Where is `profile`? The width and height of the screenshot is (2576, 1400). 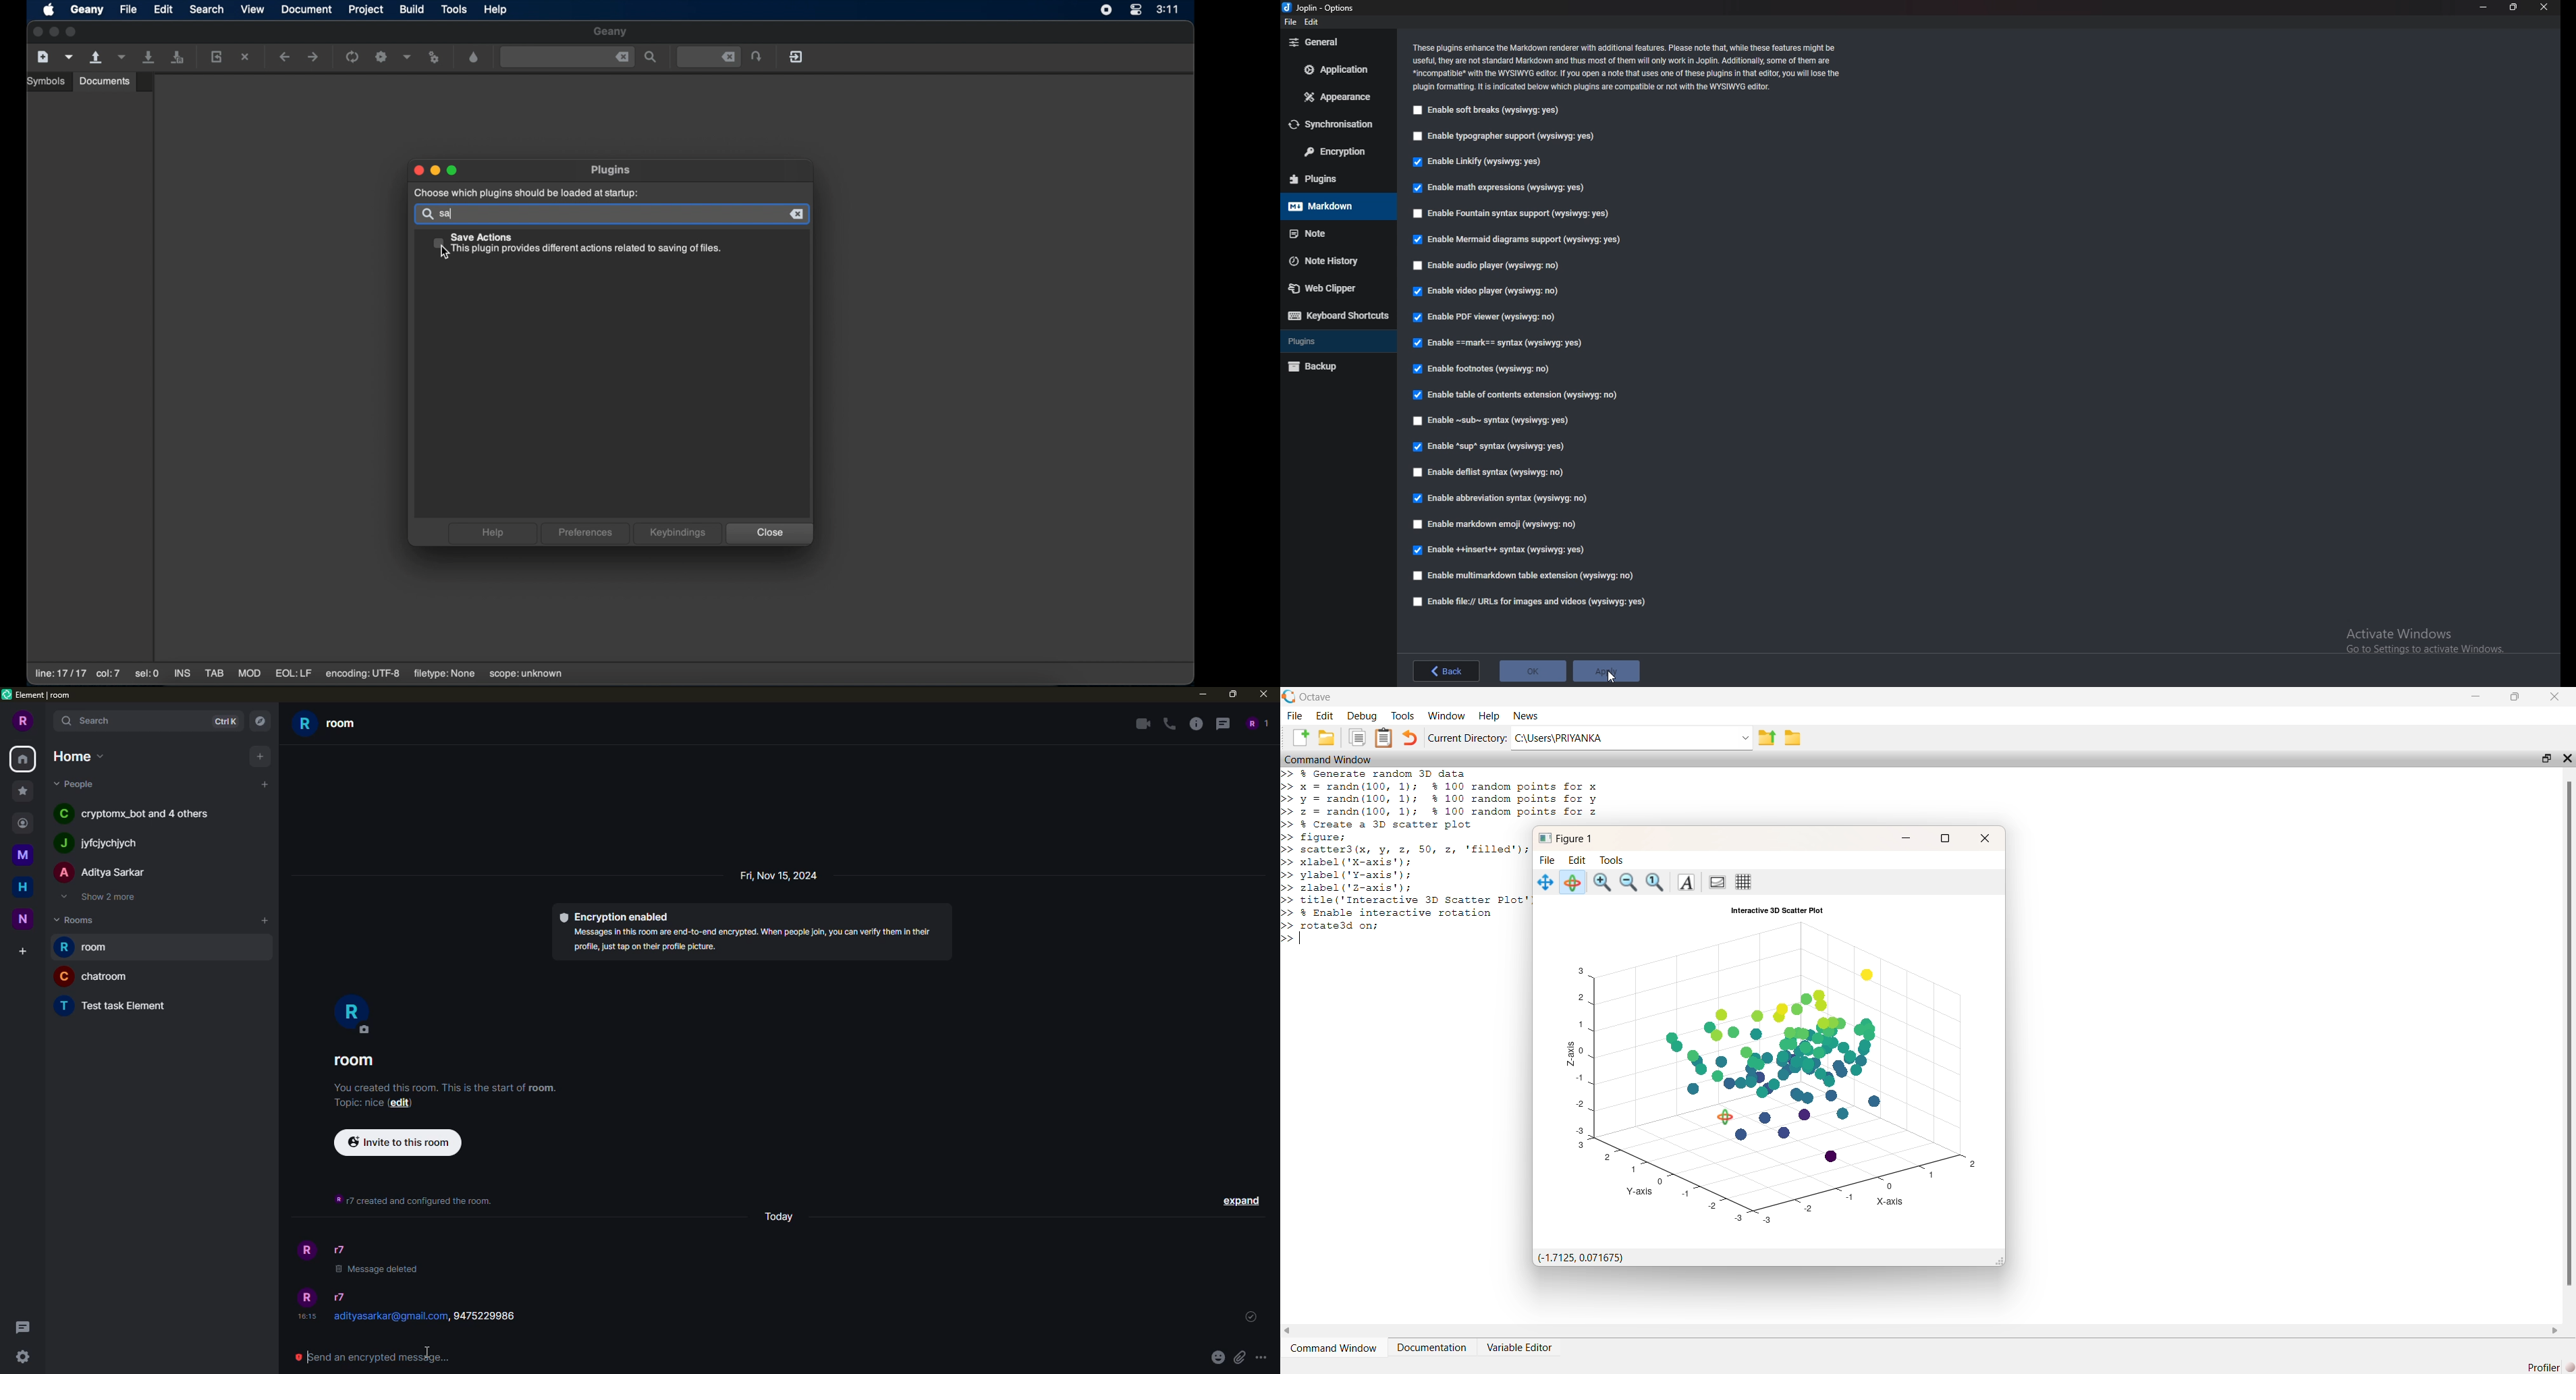 profile is located at coordinates (307, 1296).